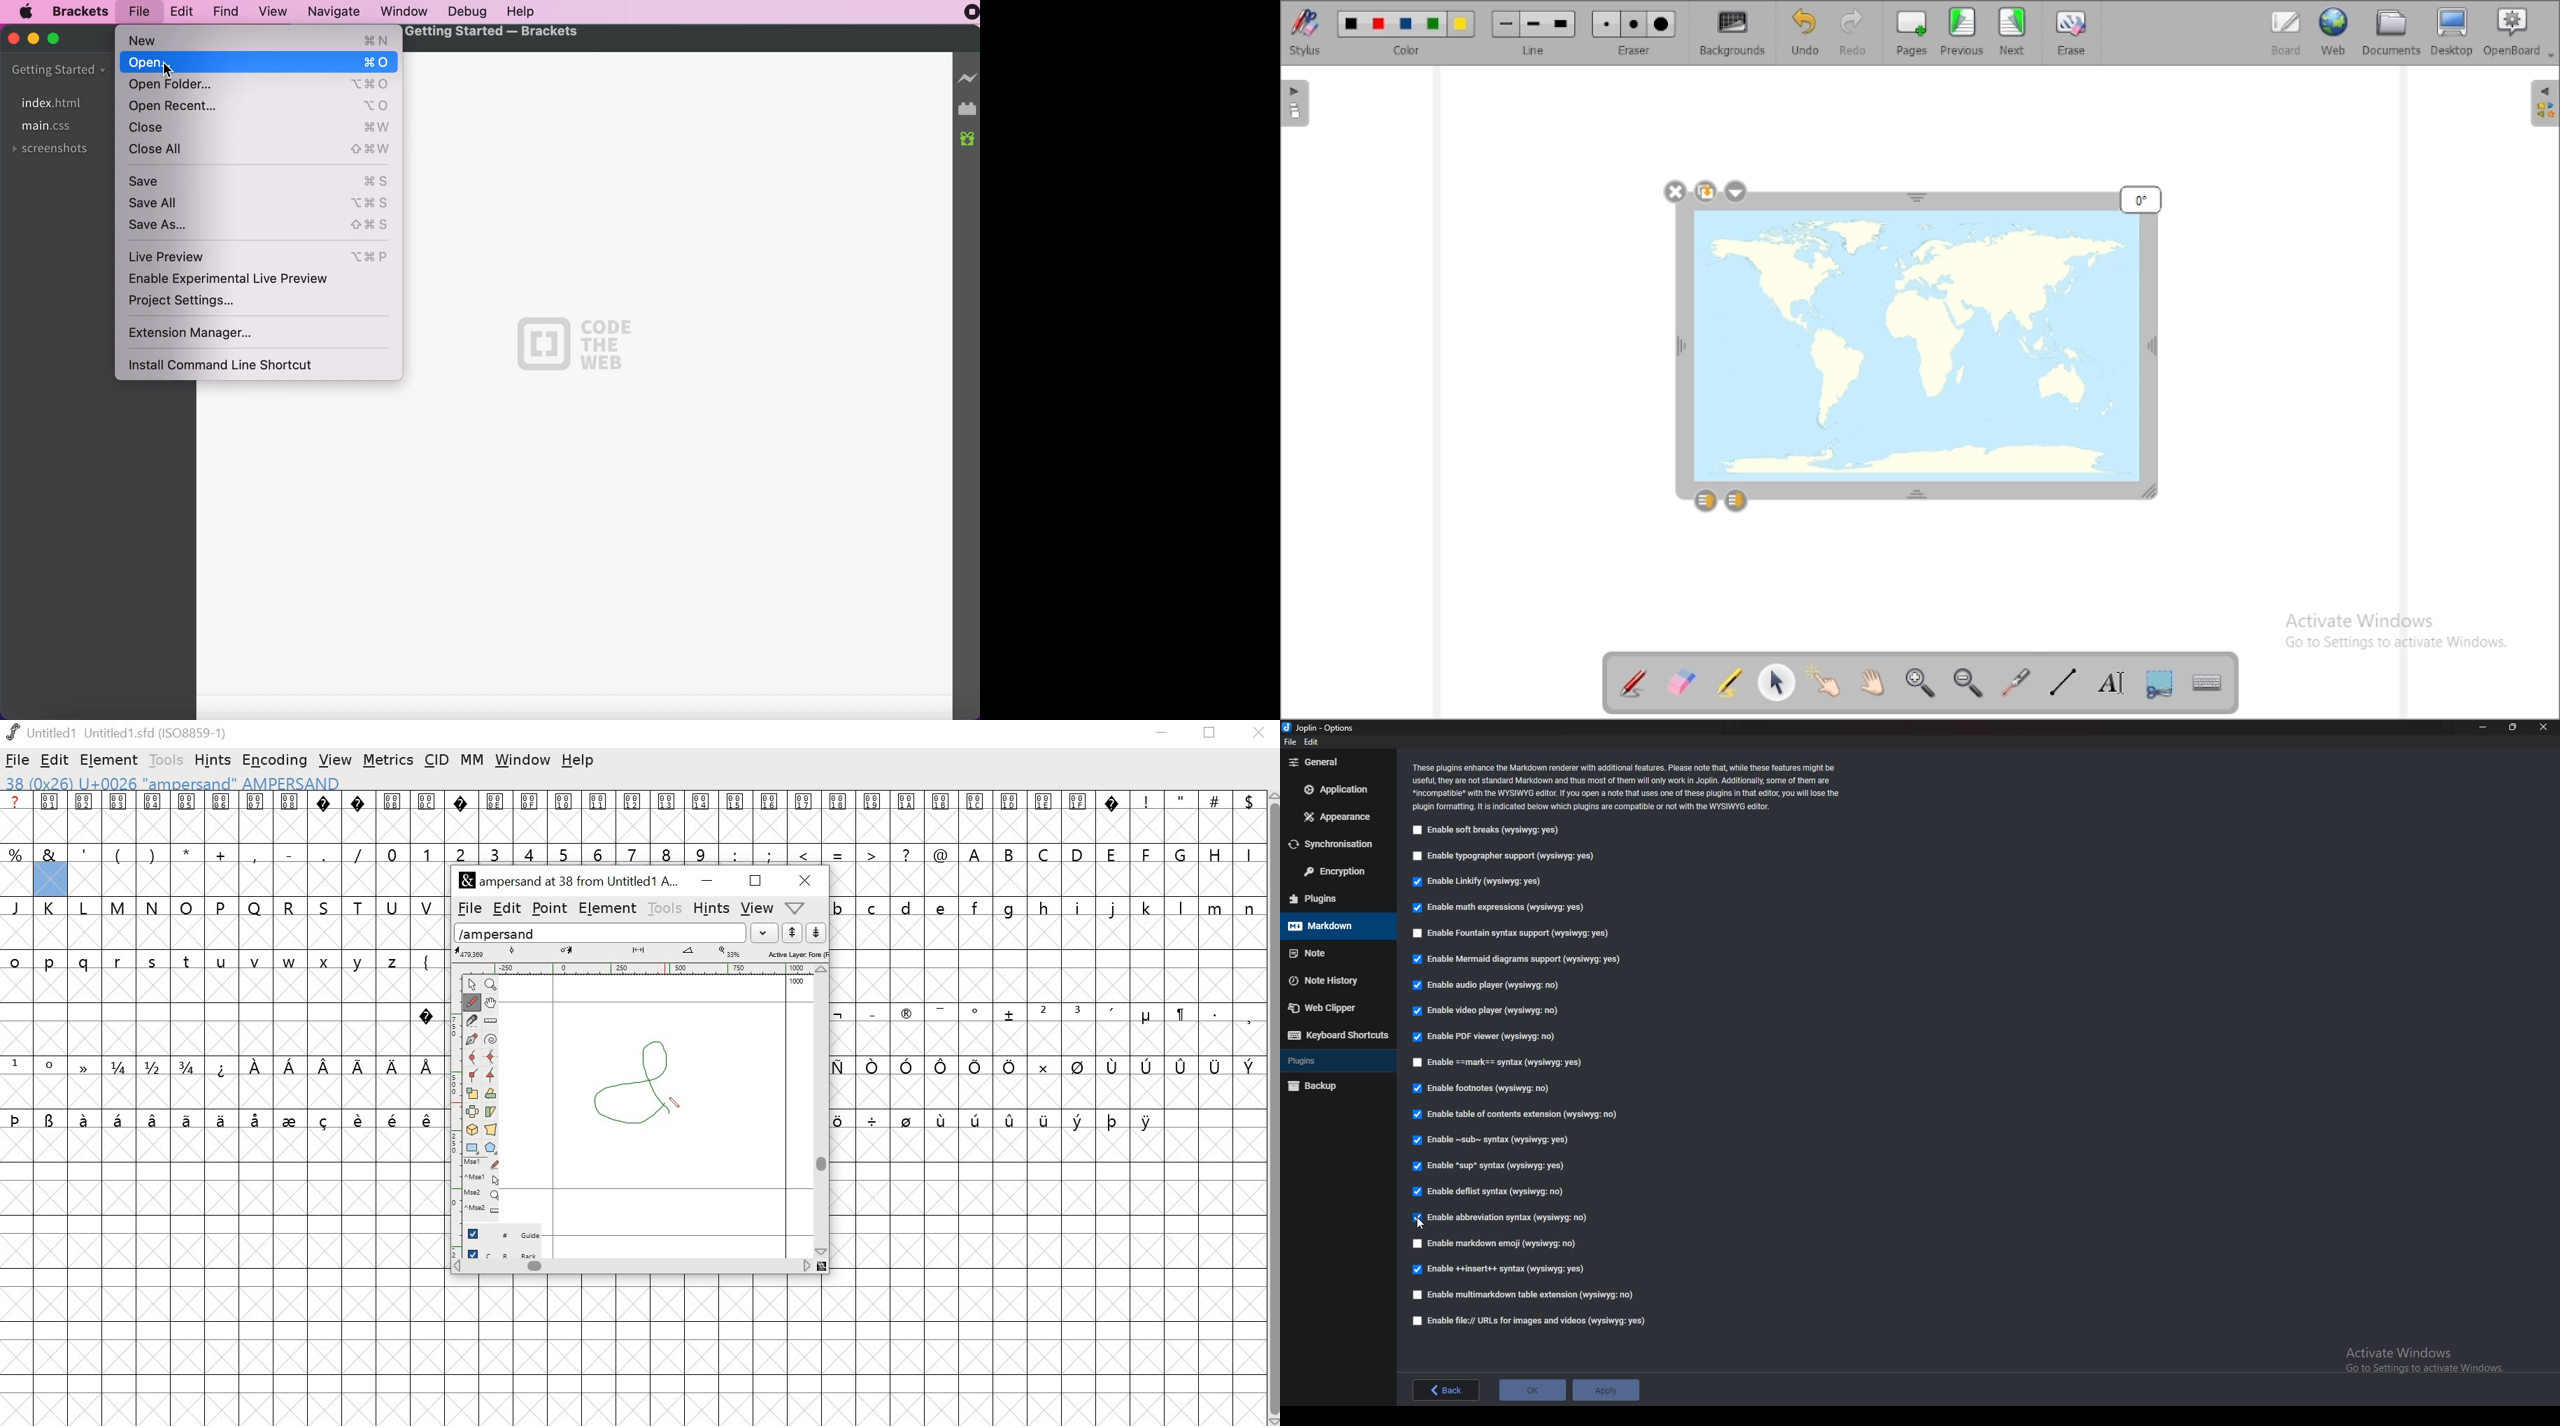 The width and height of the screenshot is (2576, 1428). What do you see at coordinates (115, 731) in the screenshot?
I see `Untitled 1 Untitled1.shd (ISO8859-1)` at bounding box center [115, 731].